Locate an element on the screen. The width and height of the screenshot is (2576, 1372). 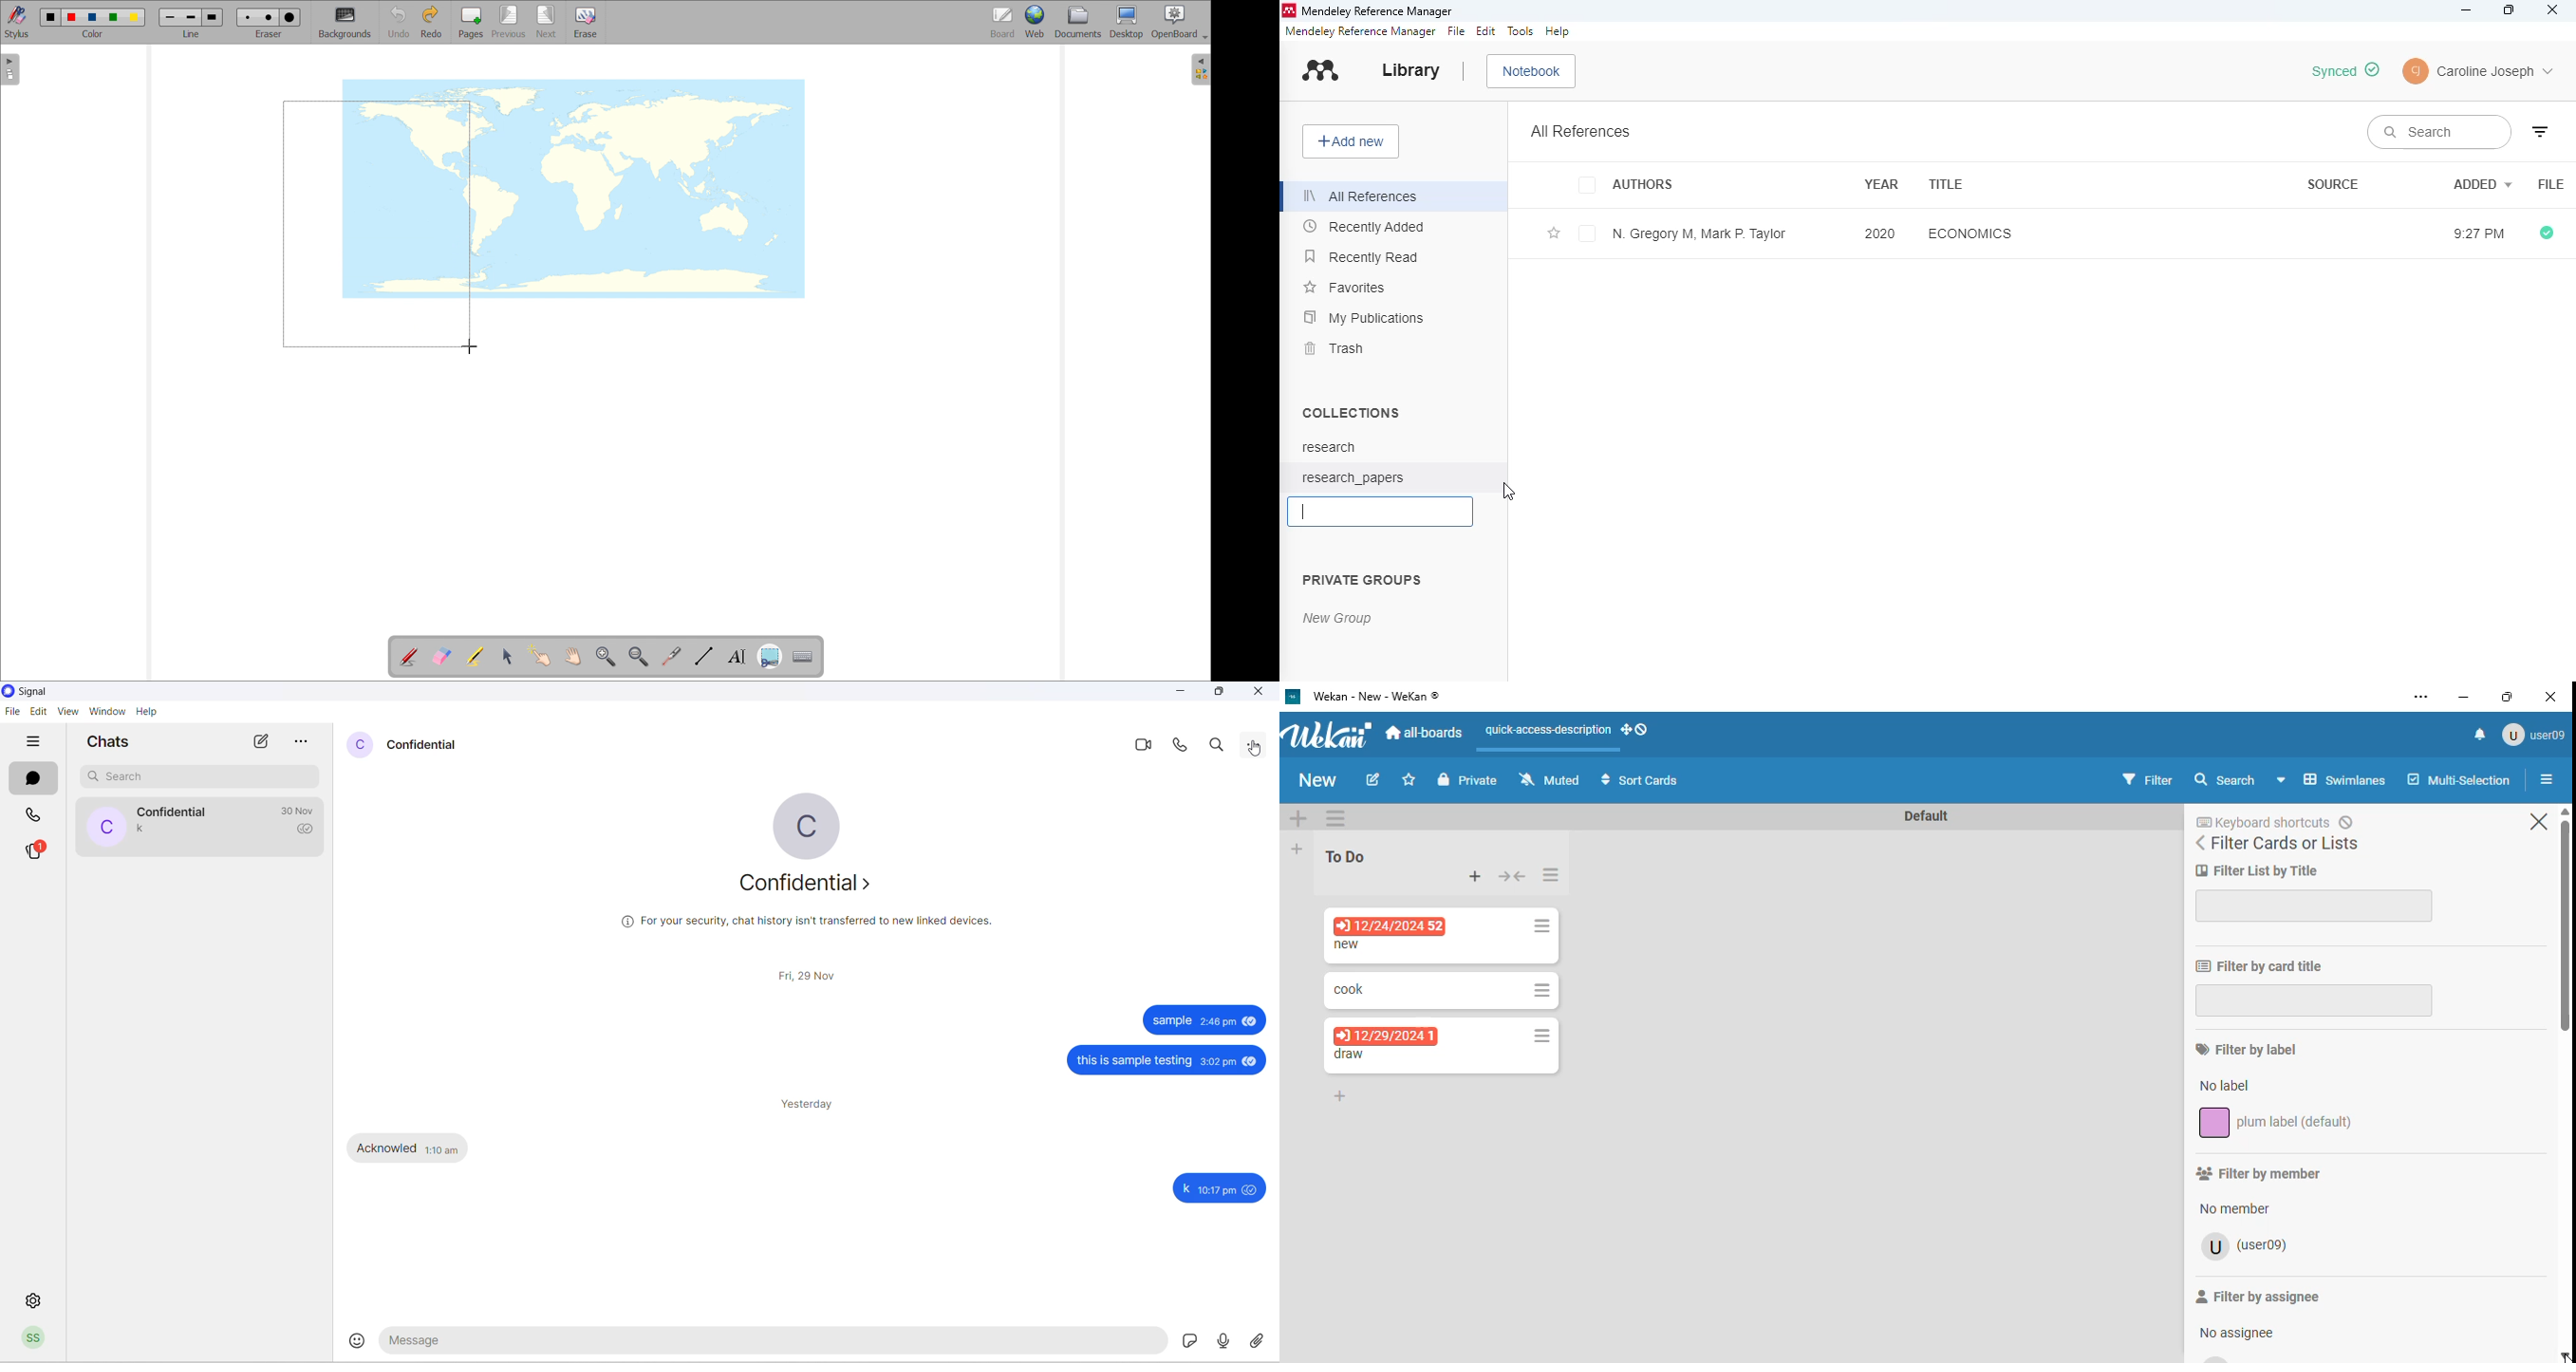
1:10 am is located at coordinates (443, 1148).